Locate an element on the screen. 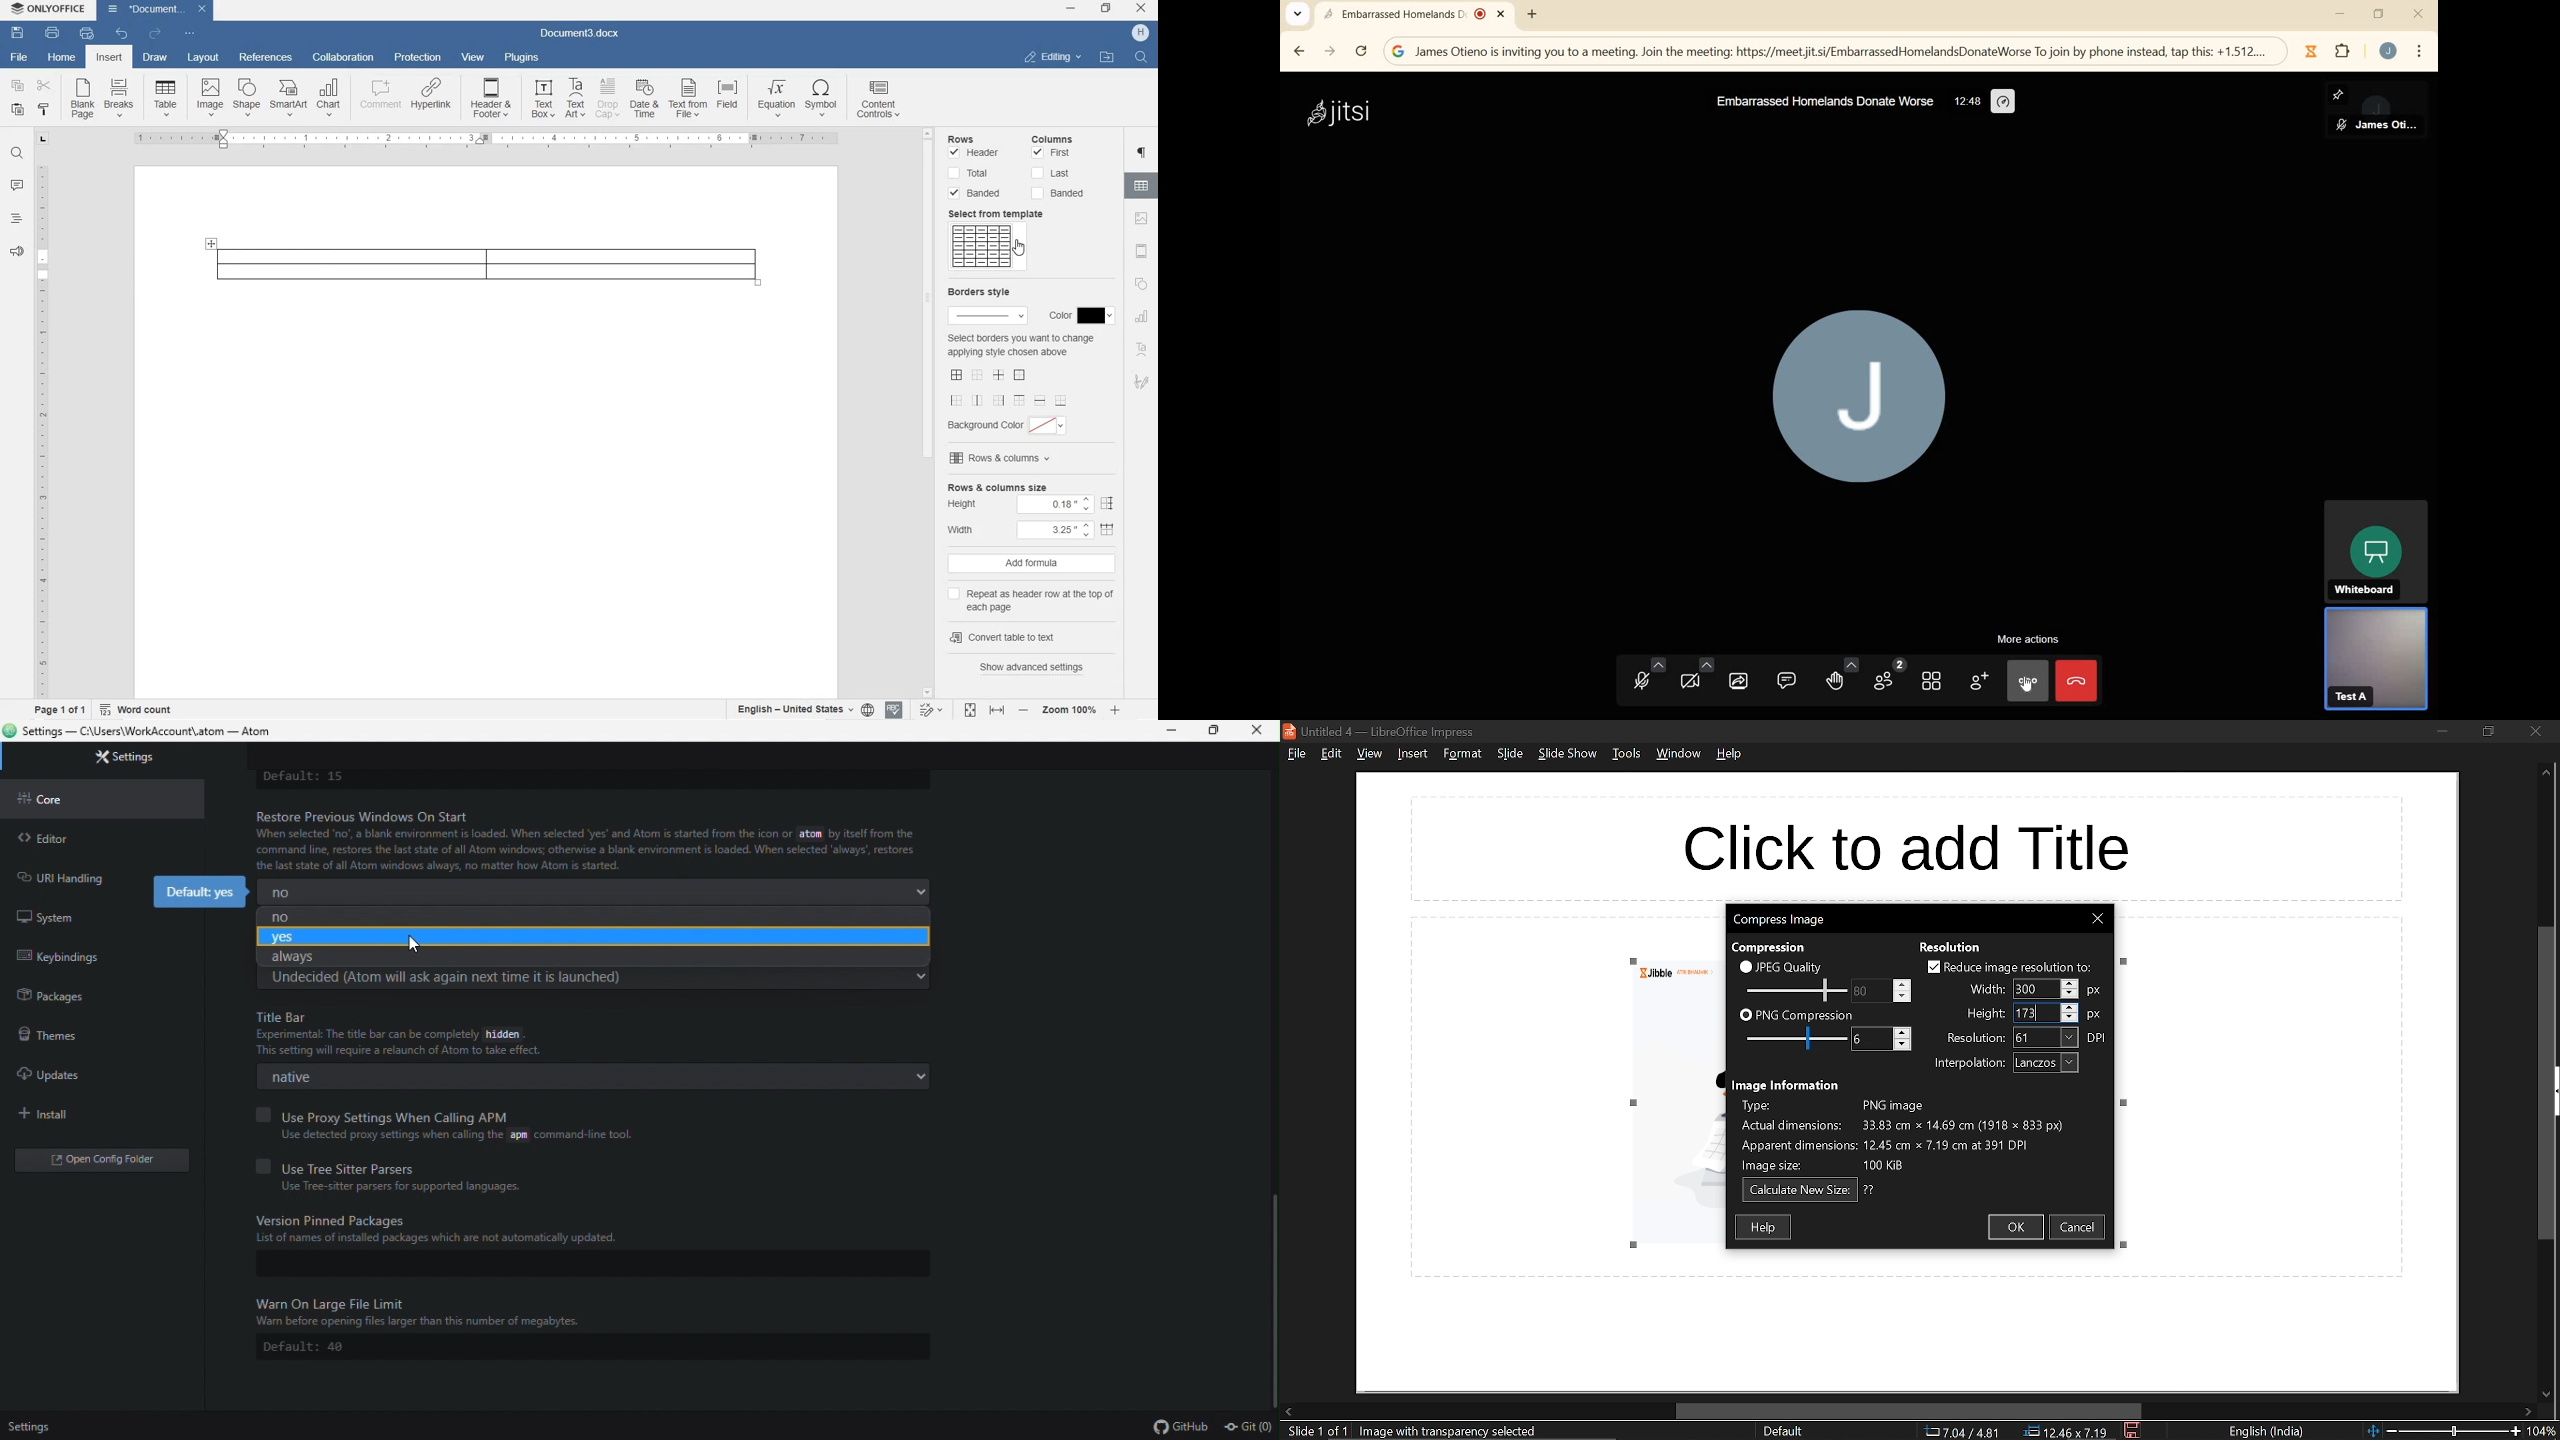  calculate new size is located at coordinates (1799, 1190).